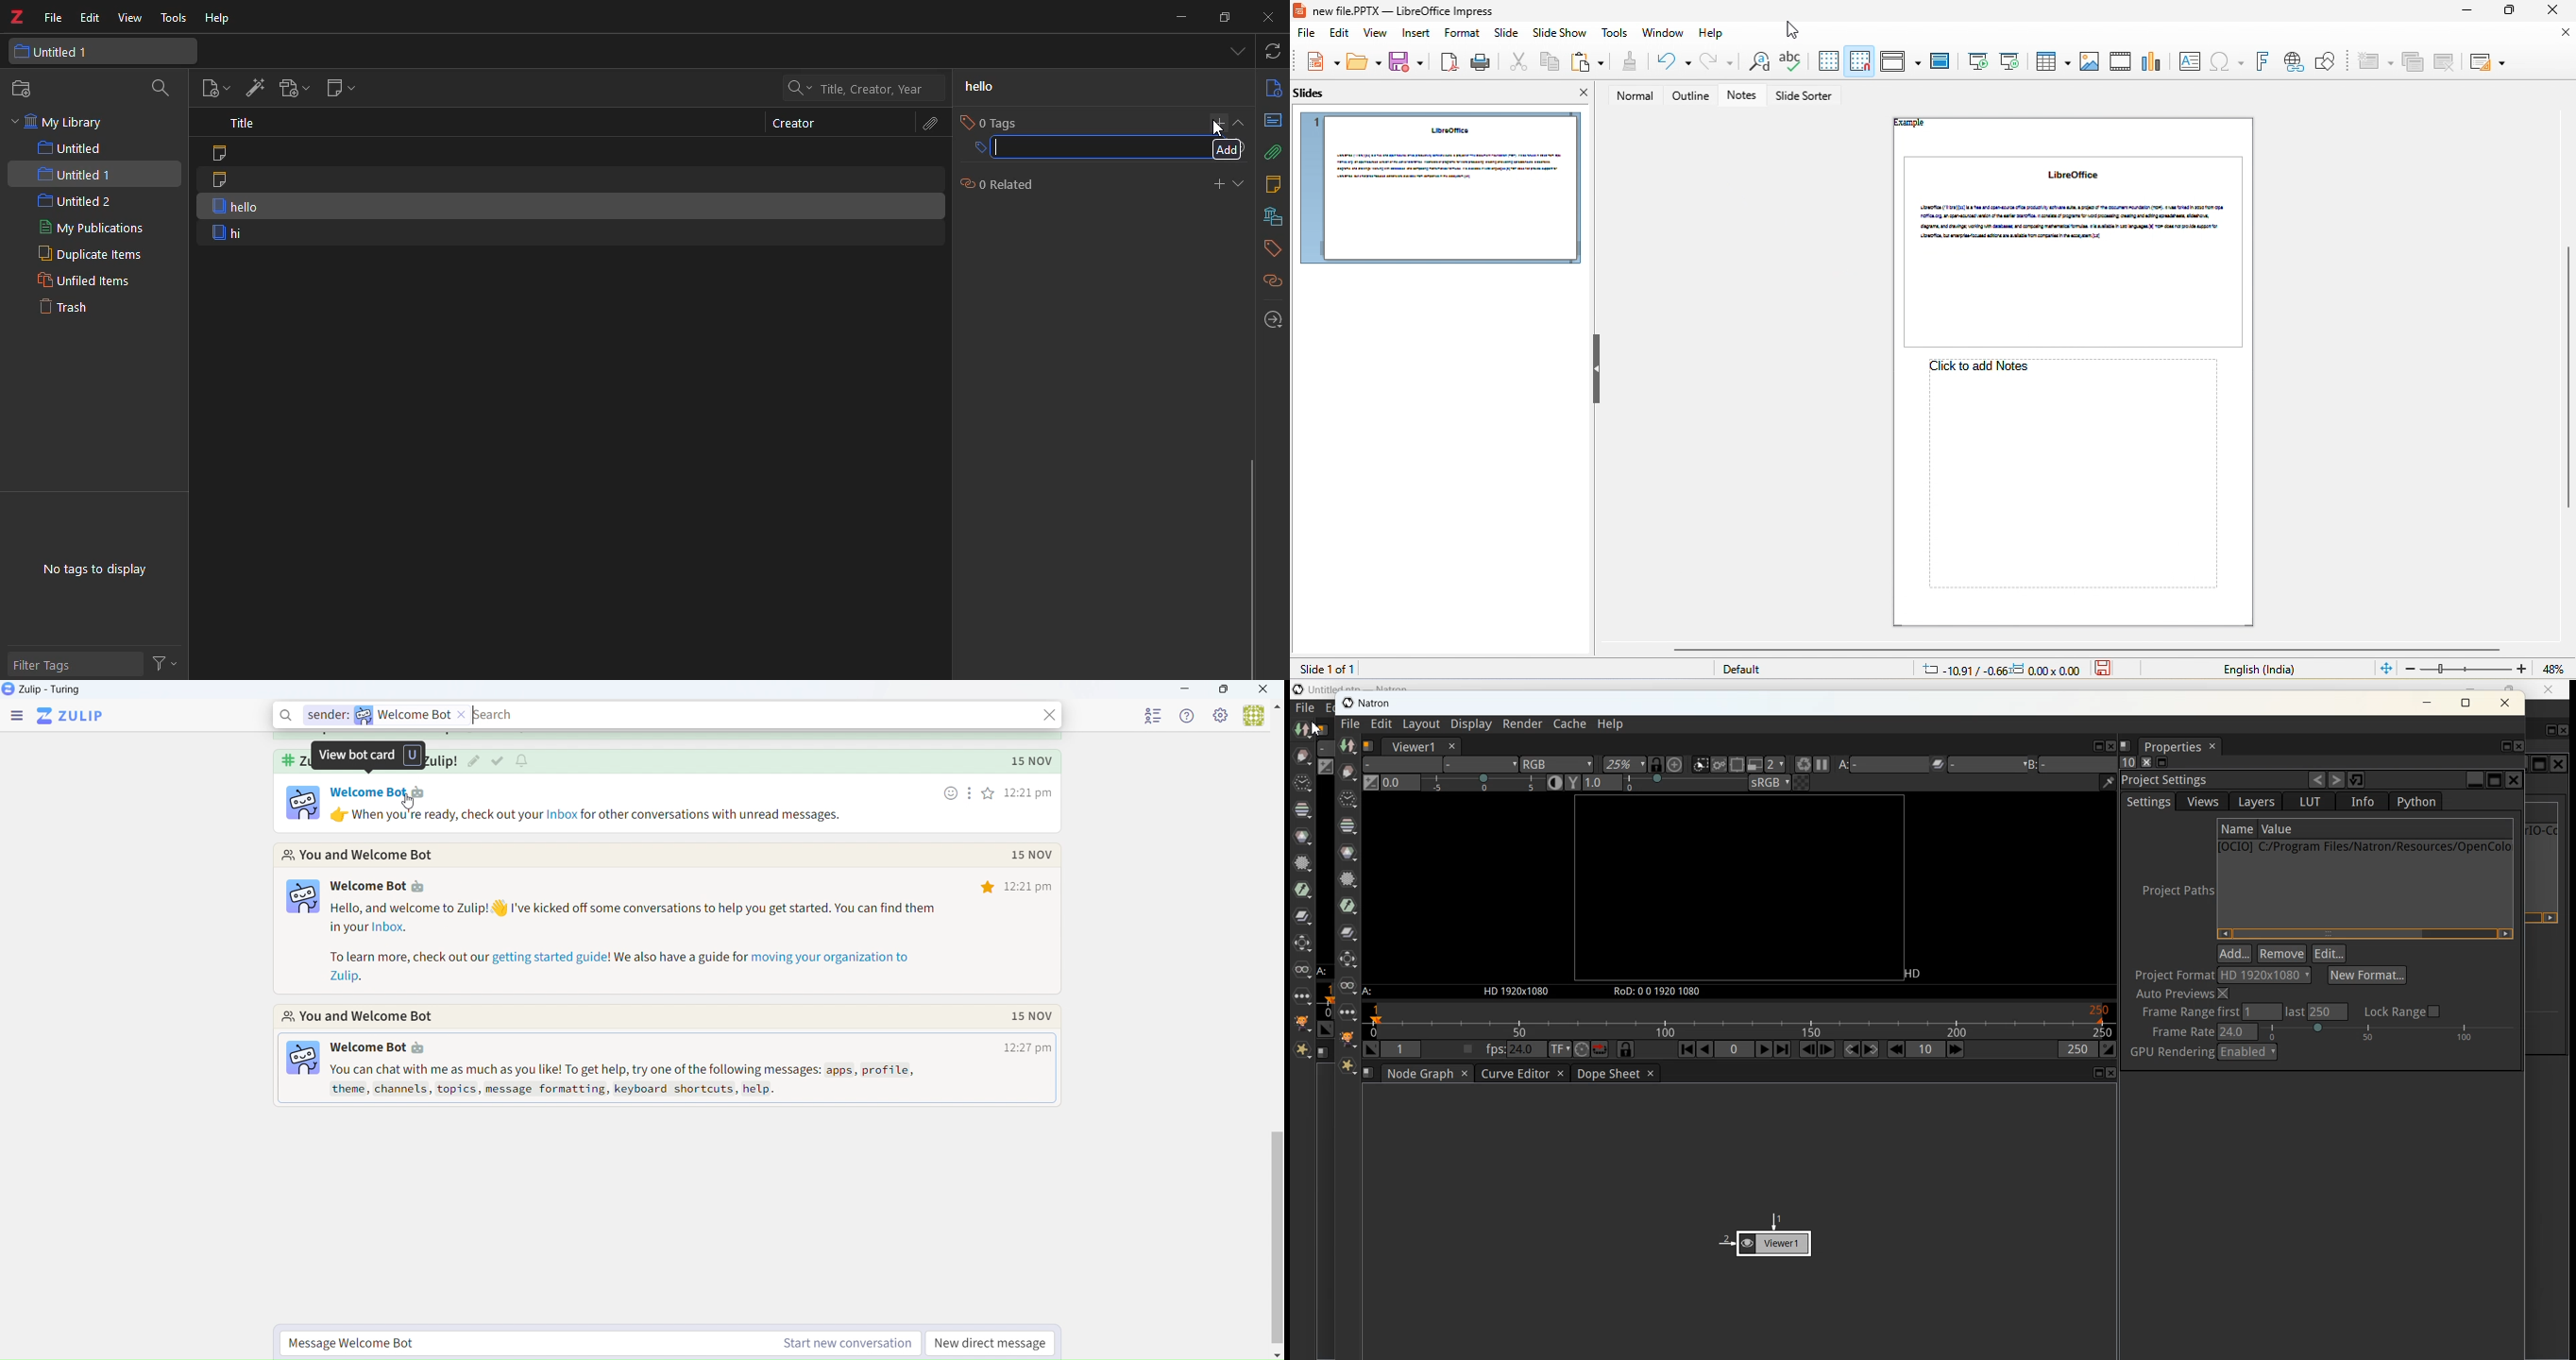  What do you see at coordinates (1628, 62) in the screenshot?
I see `clone formatting` at bounding box center [1628, 62].